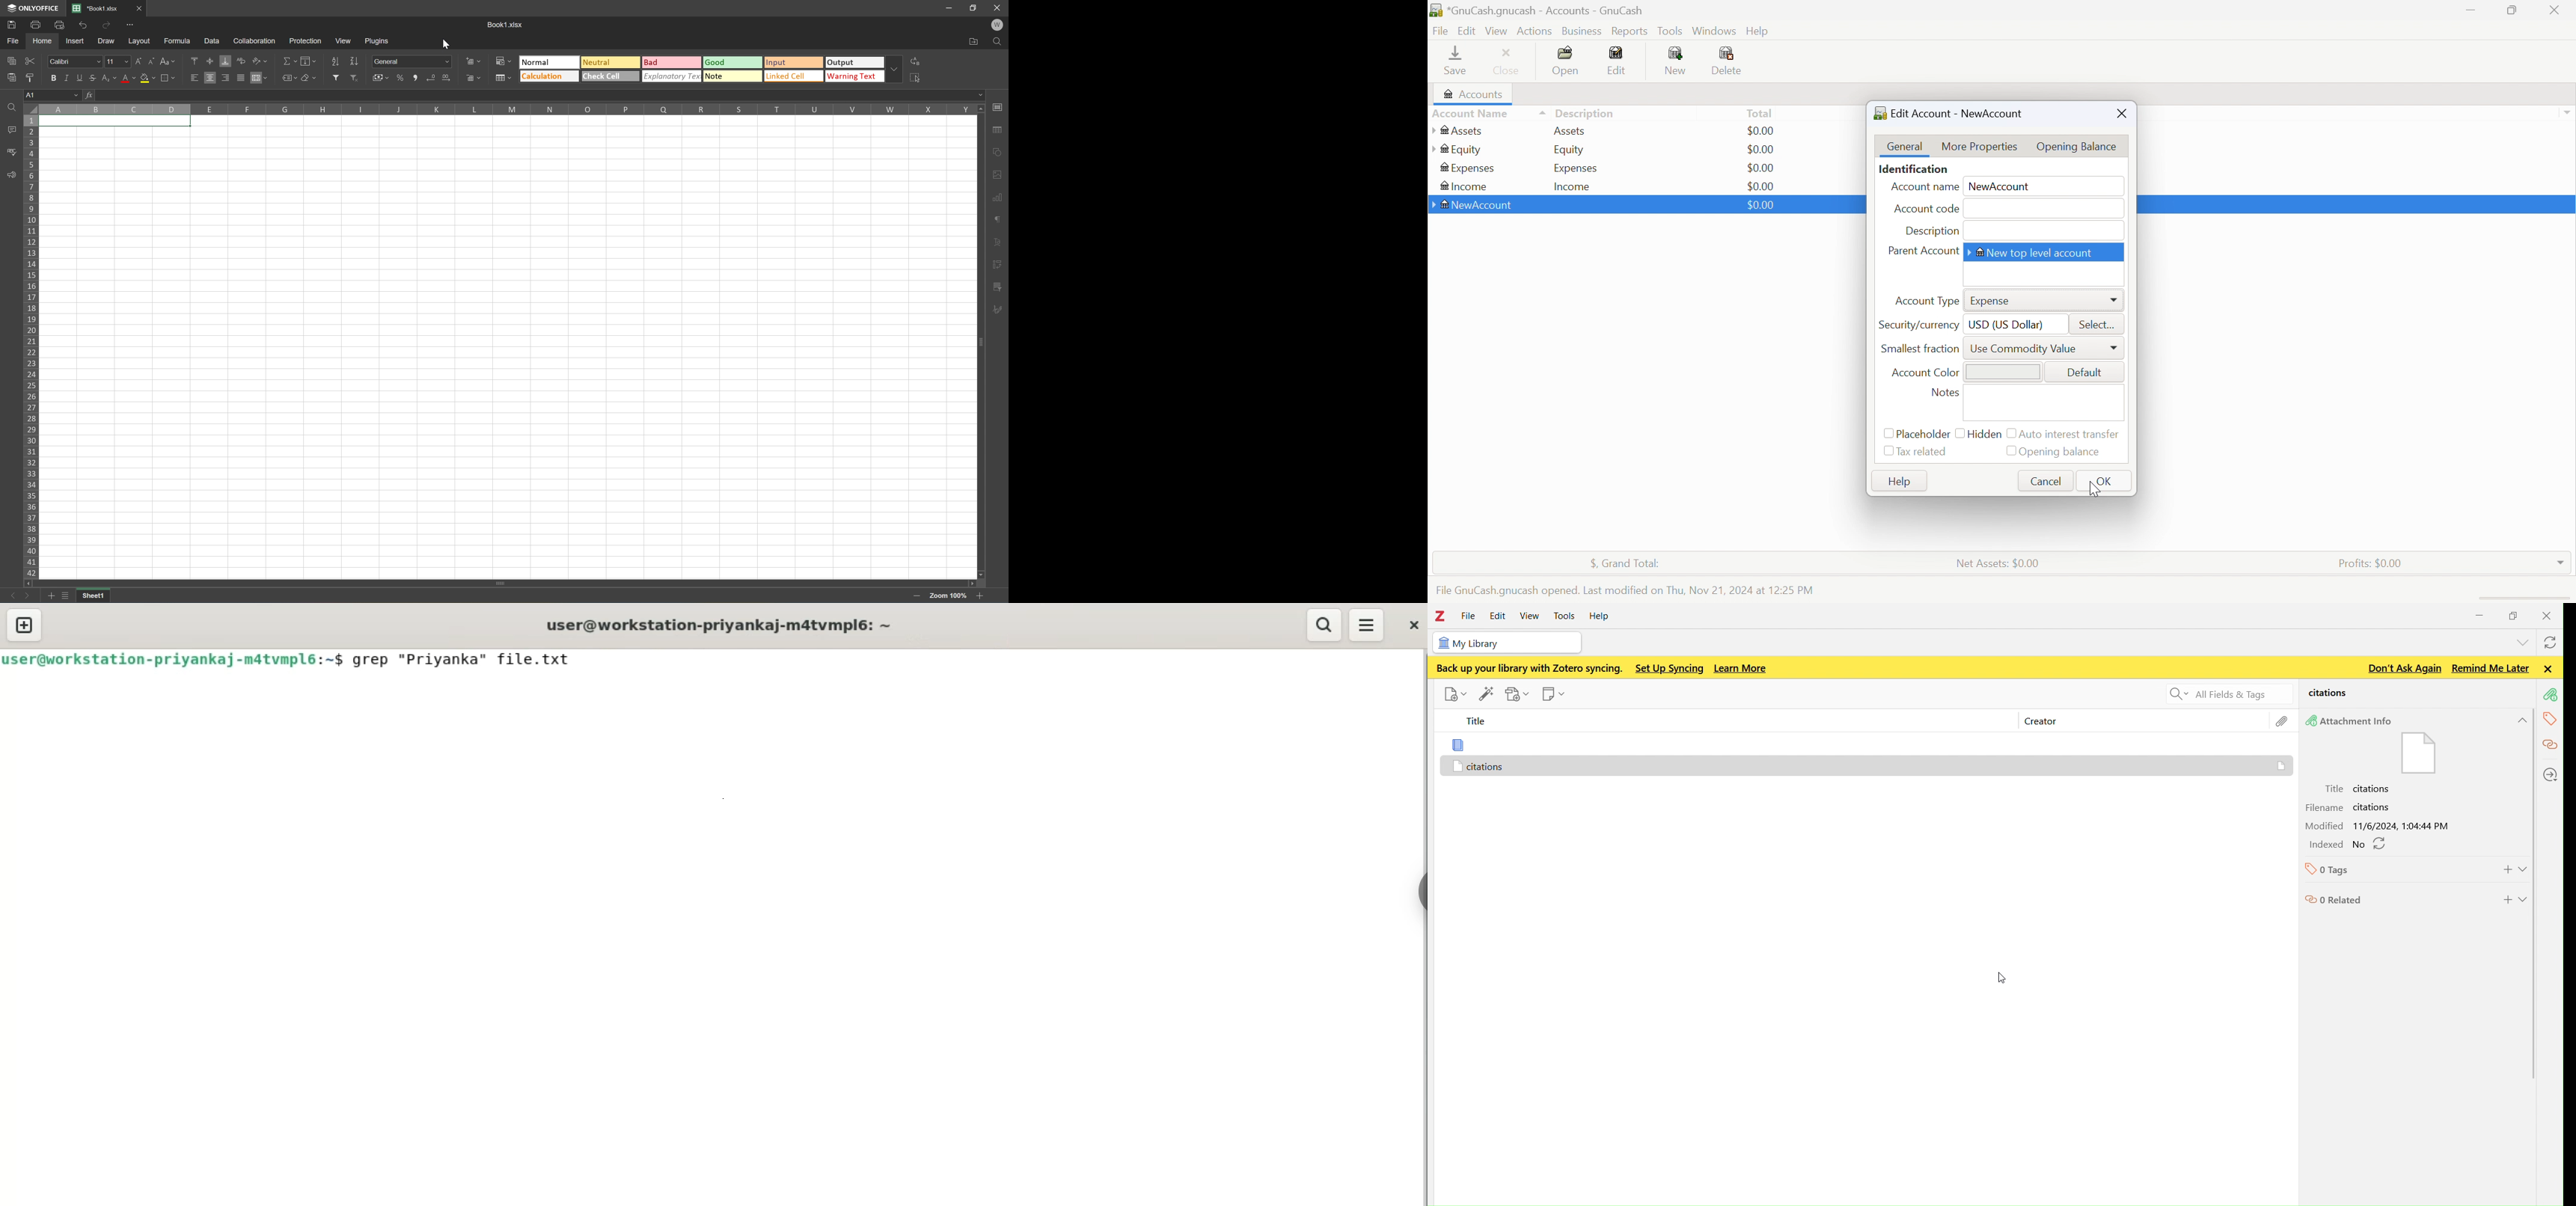 The image size is (2576, 1232). Describe the element at coordinates (998, 154) in the screenshot. I see `Shape settings` at that location.